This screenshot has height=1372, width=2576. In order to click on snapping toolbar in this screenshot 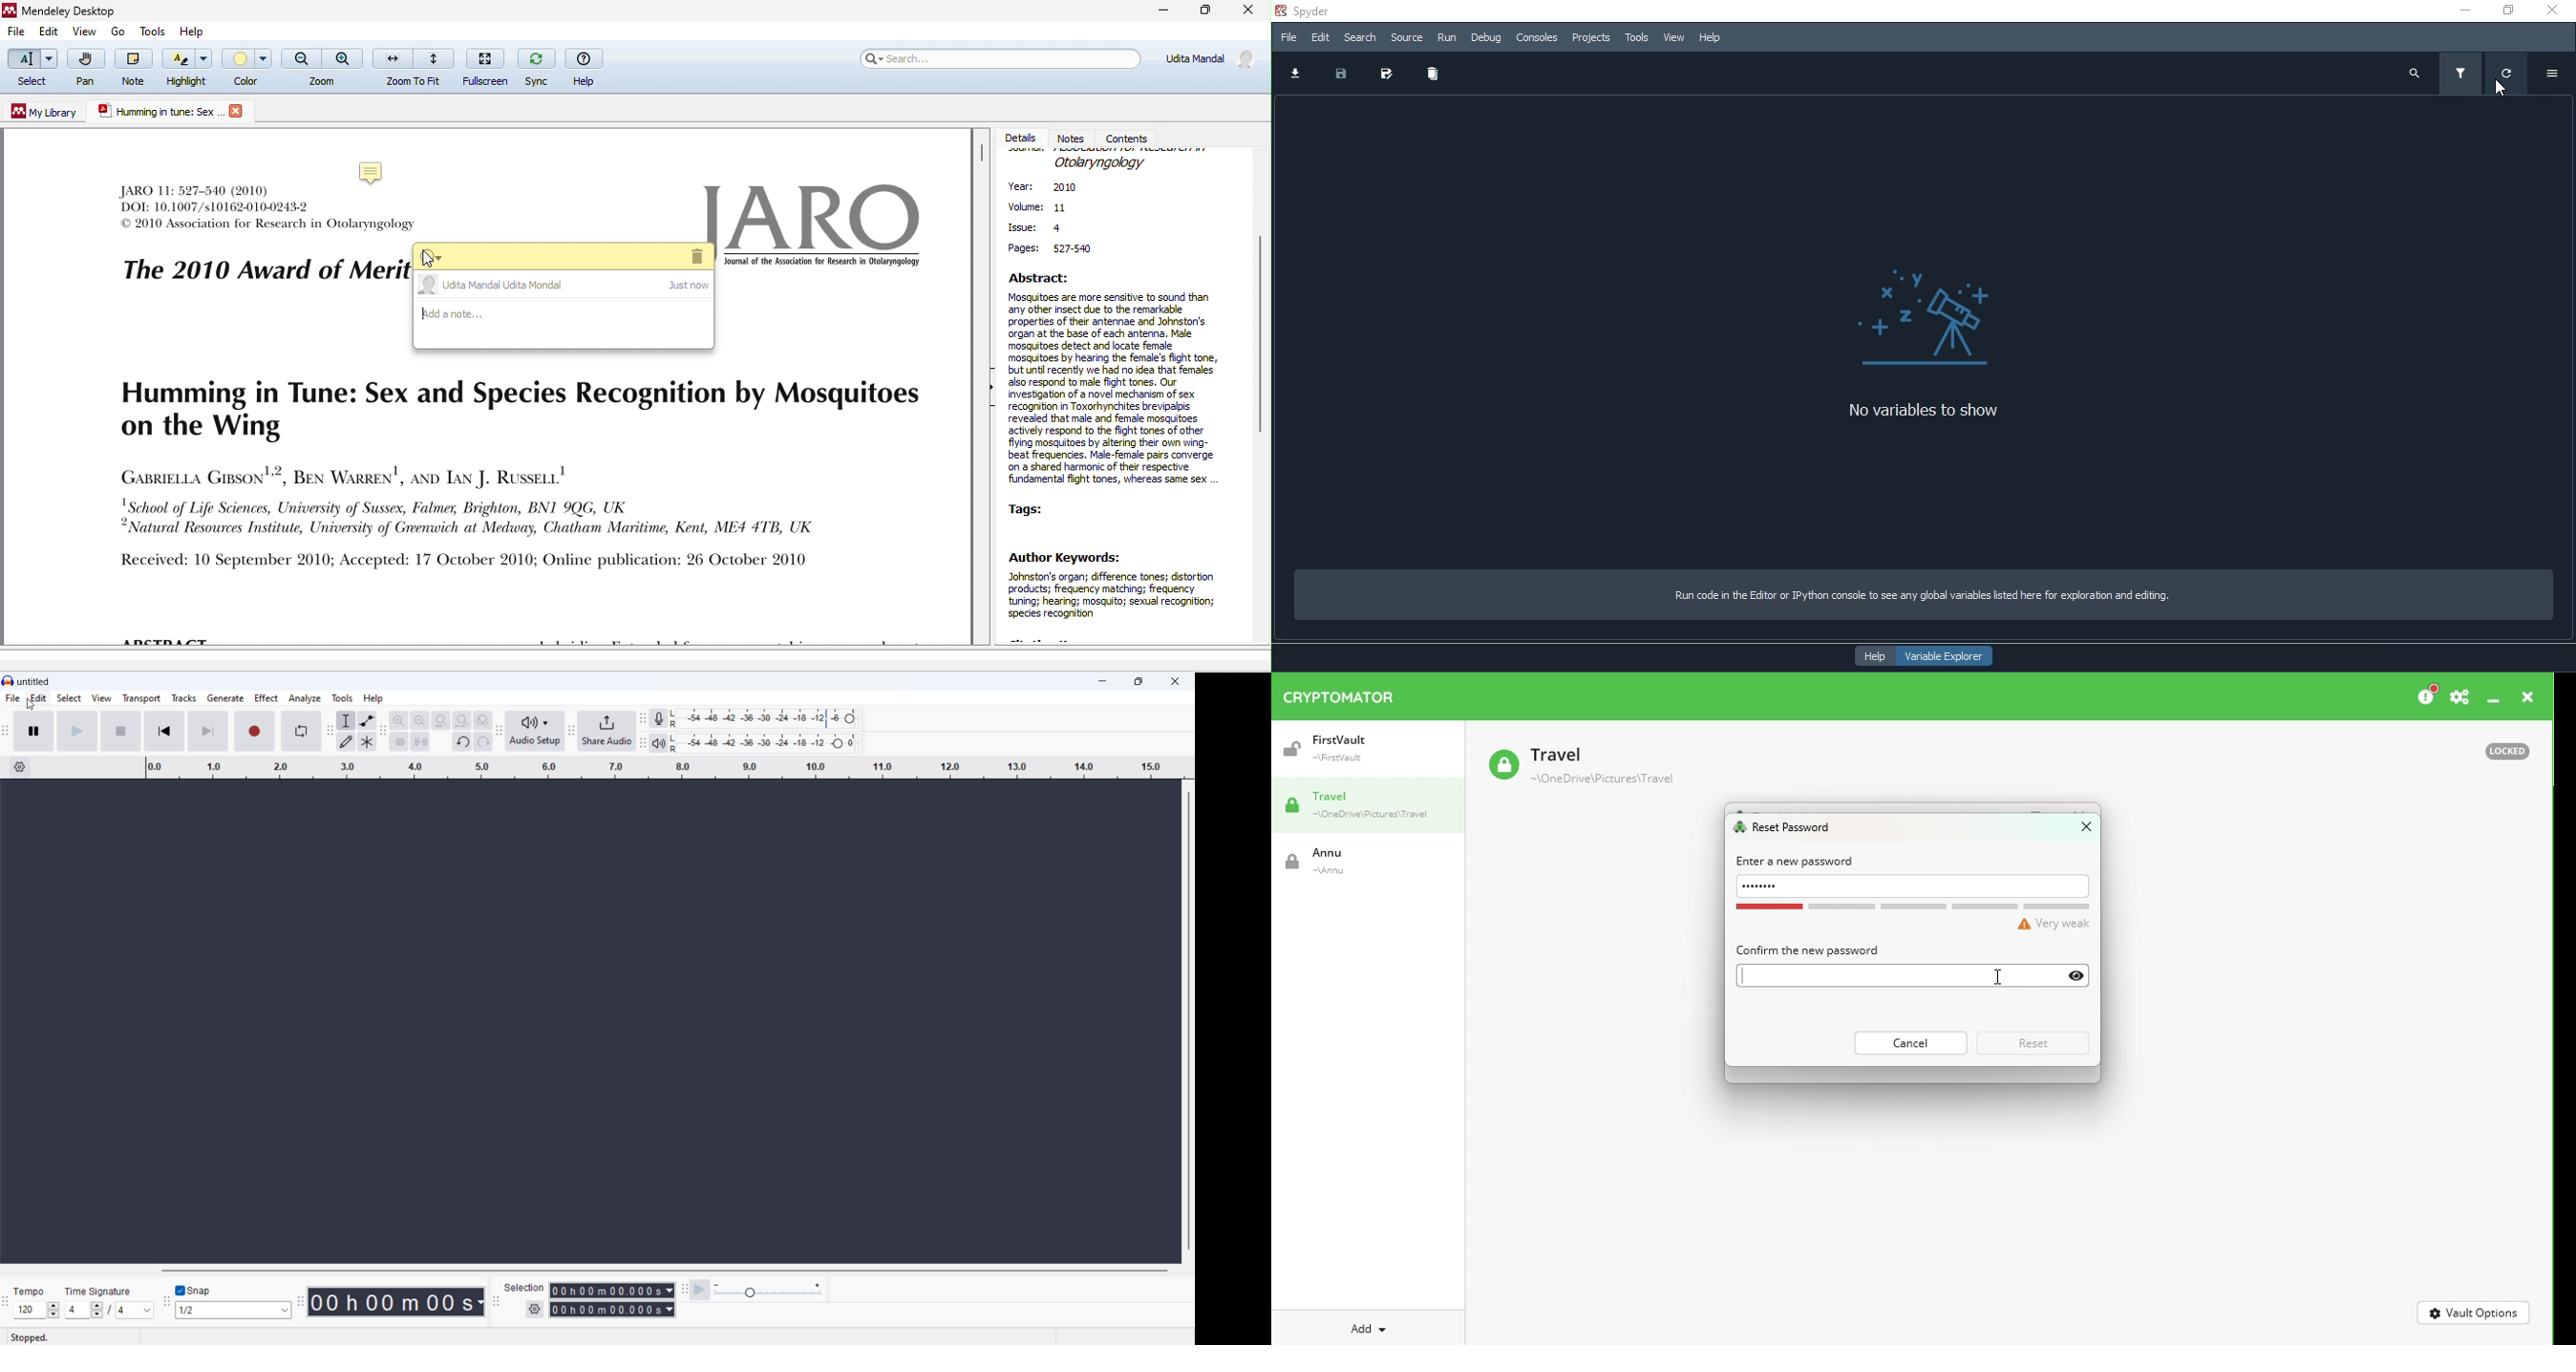, I will do `click(165, 1303)`.